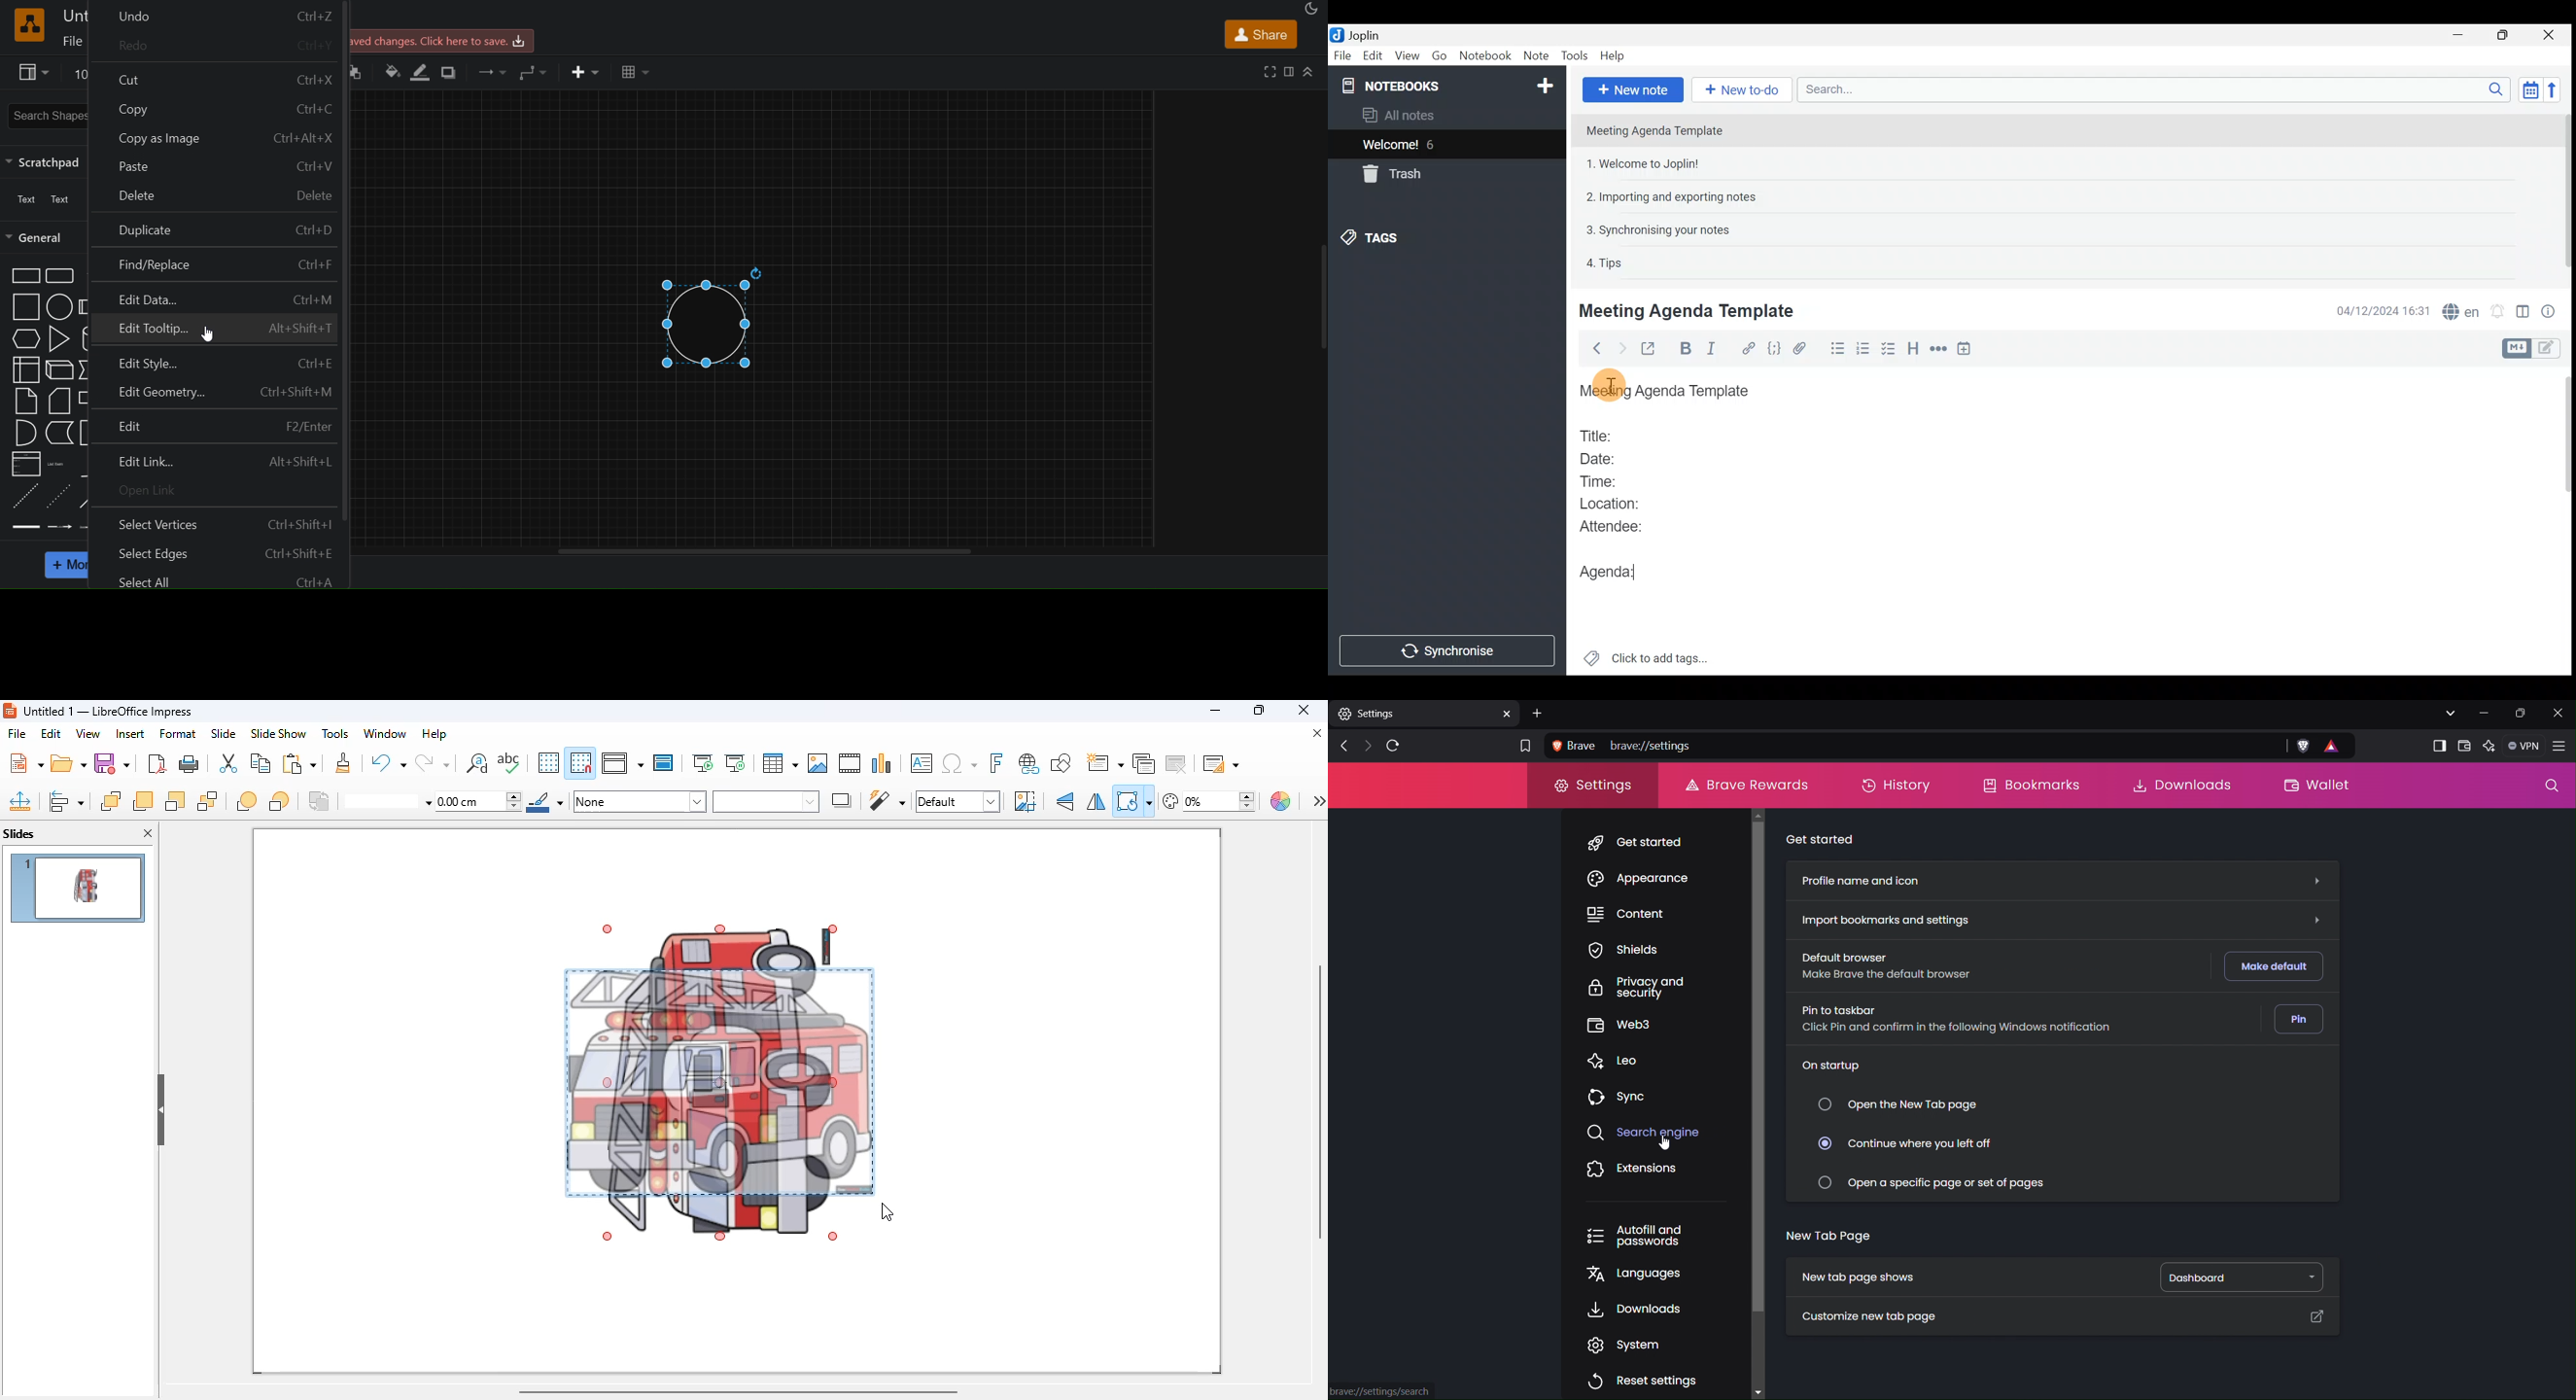 The width and height of the screenshot is (2576, 1400). I want to click on circle, so click(710, 316).